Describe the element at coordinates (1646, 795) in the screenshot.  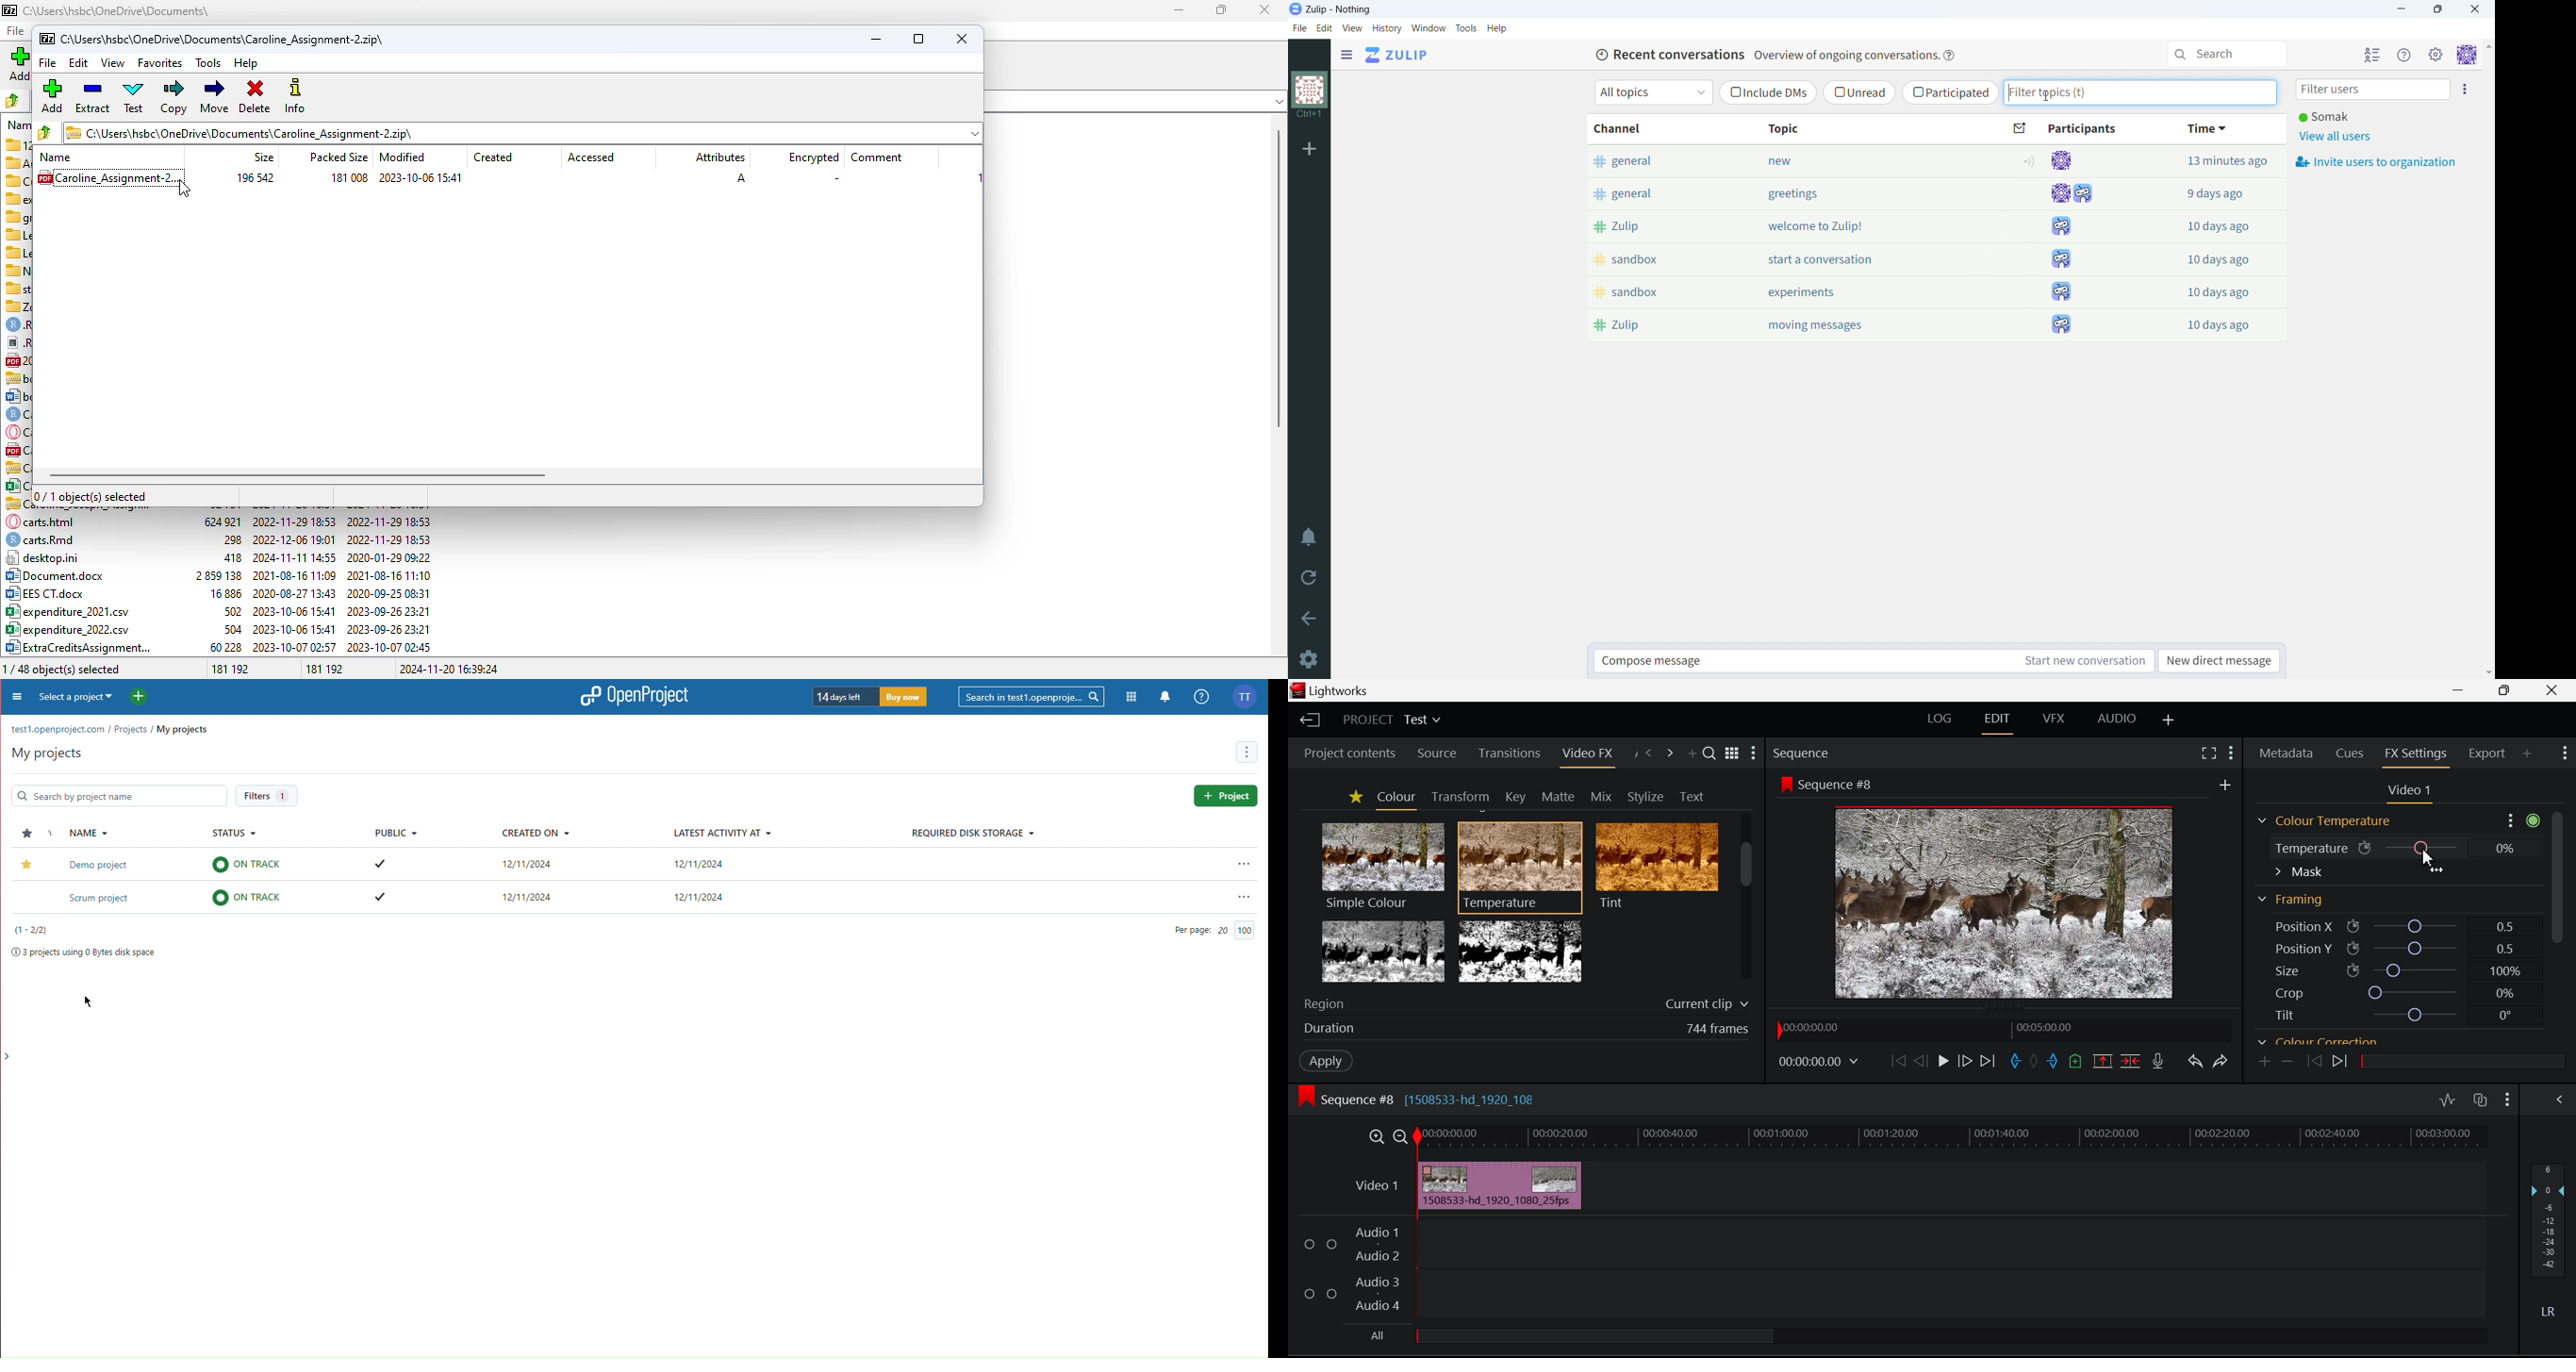
I see `Stylize` at that location.